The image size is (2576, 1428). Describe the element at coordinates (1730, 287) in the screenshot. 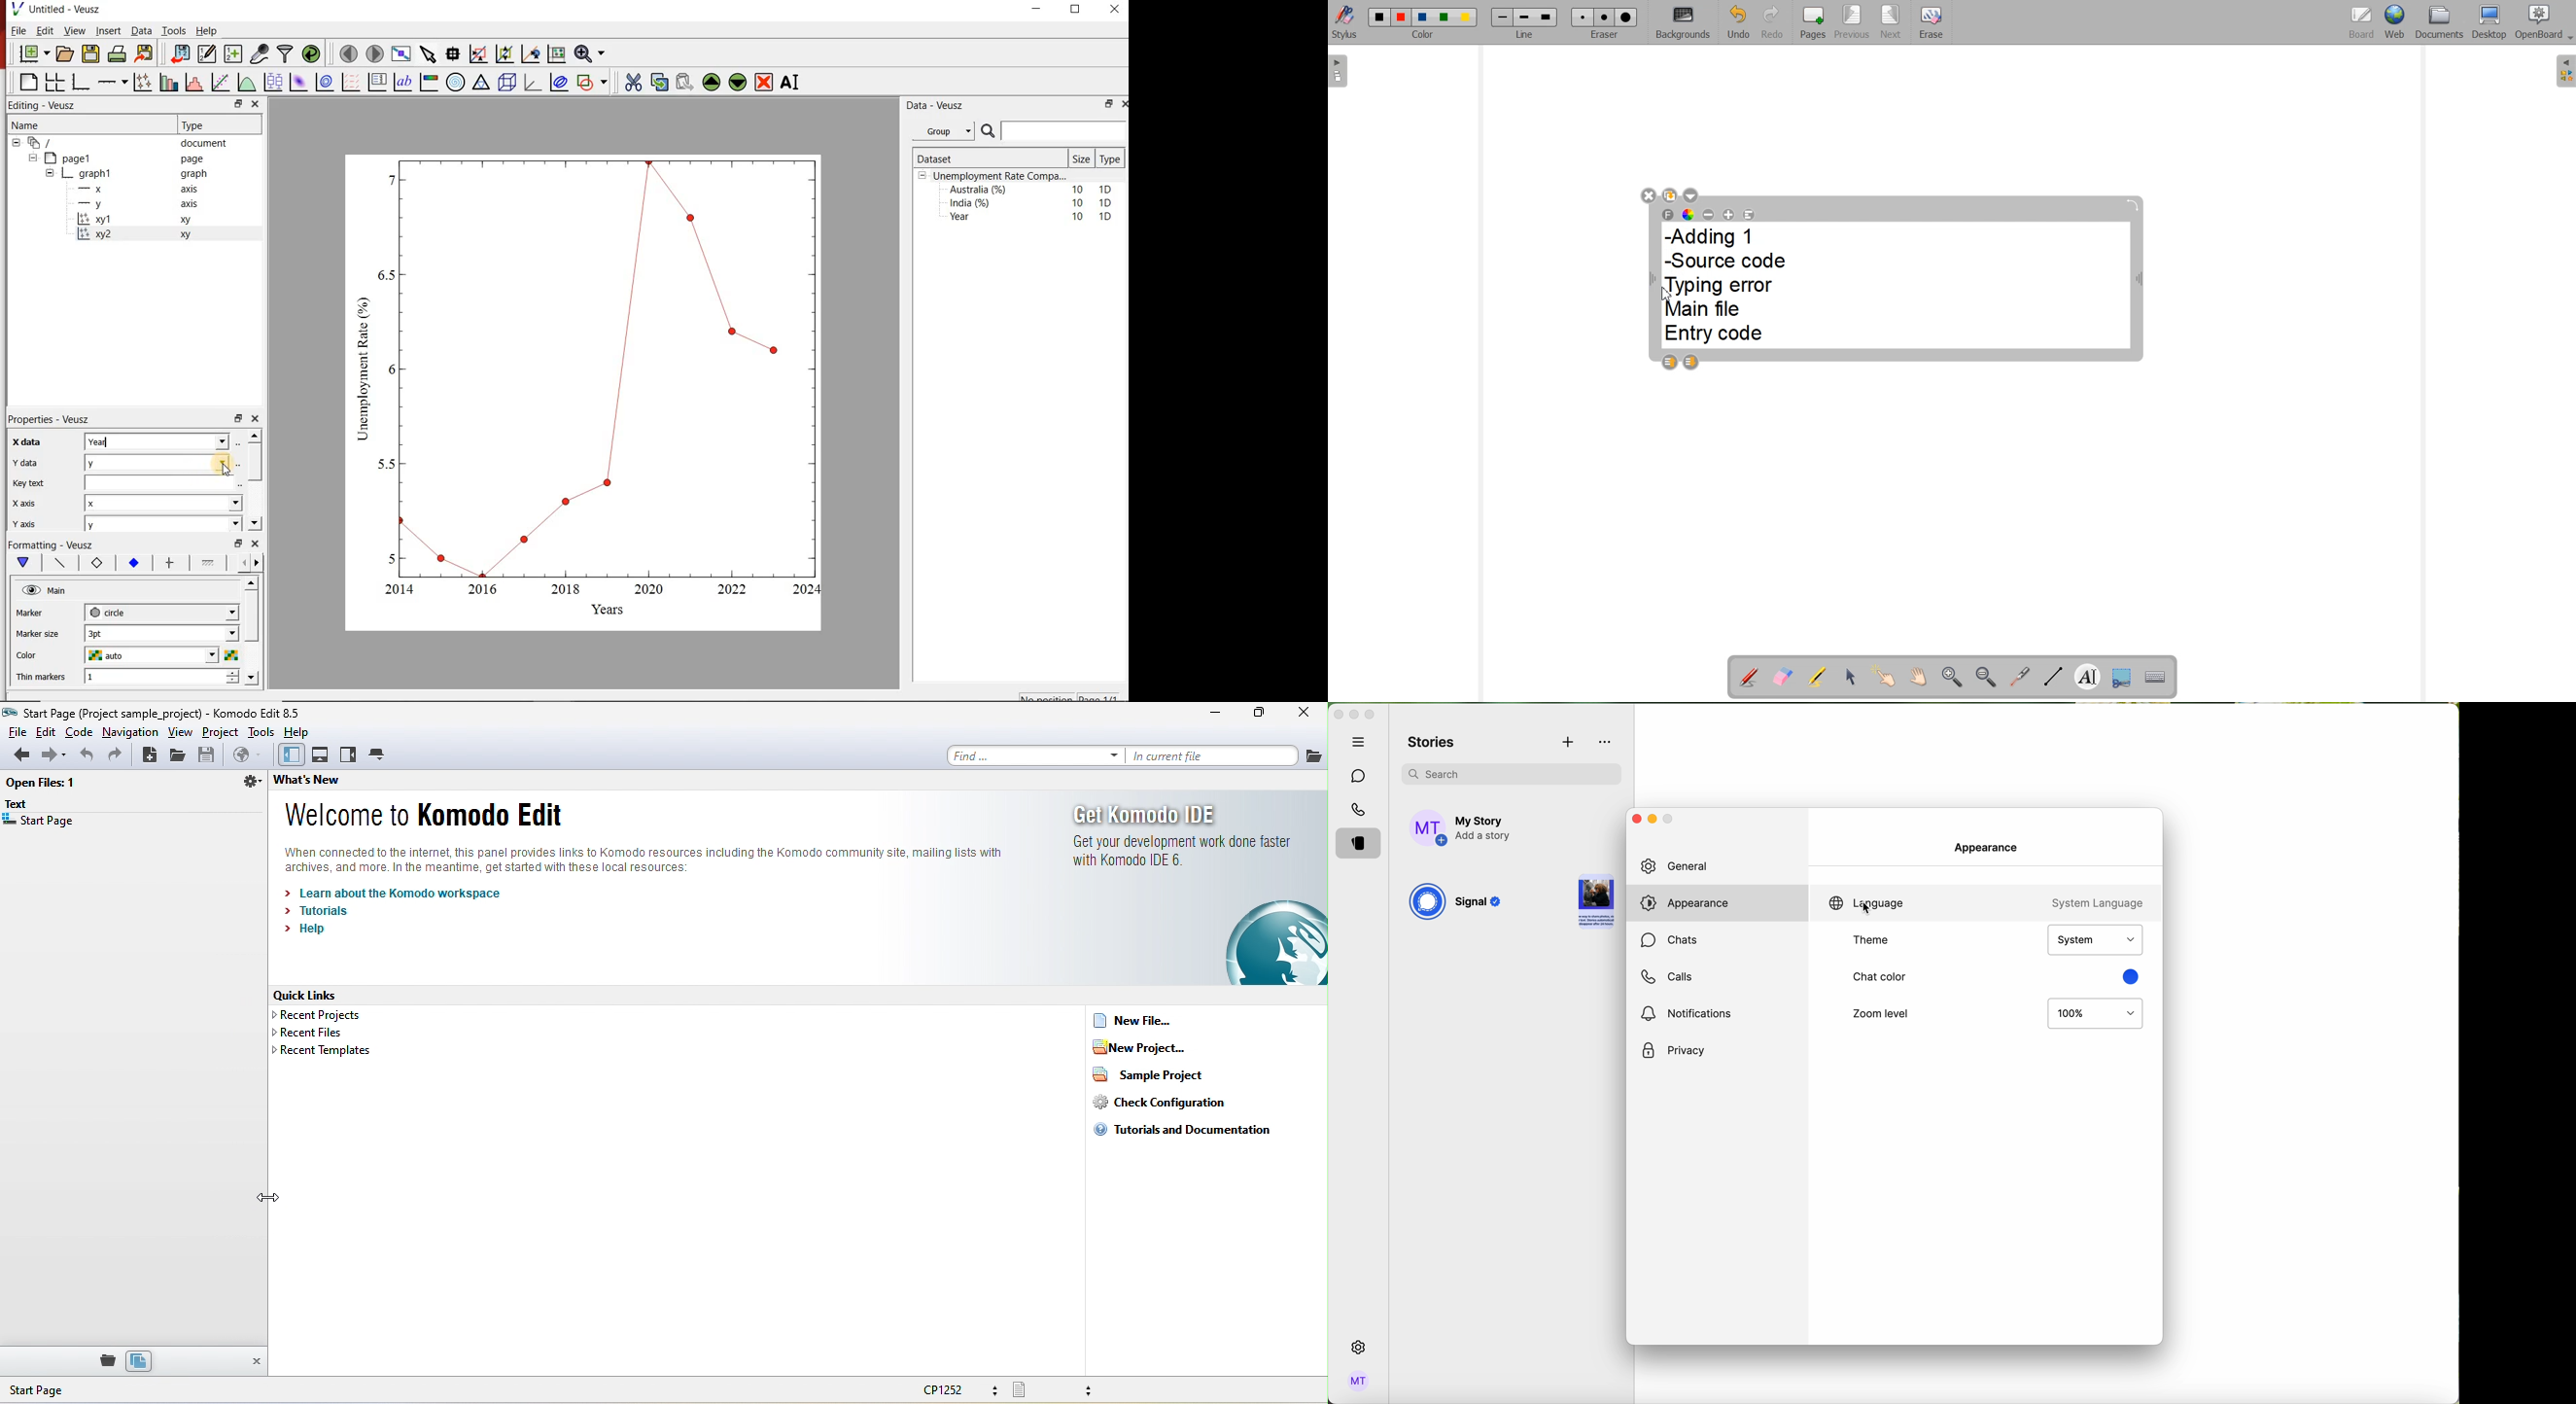

I see `-Adding 1
-Source code
Typing error
Main file
Entry code` at that location.